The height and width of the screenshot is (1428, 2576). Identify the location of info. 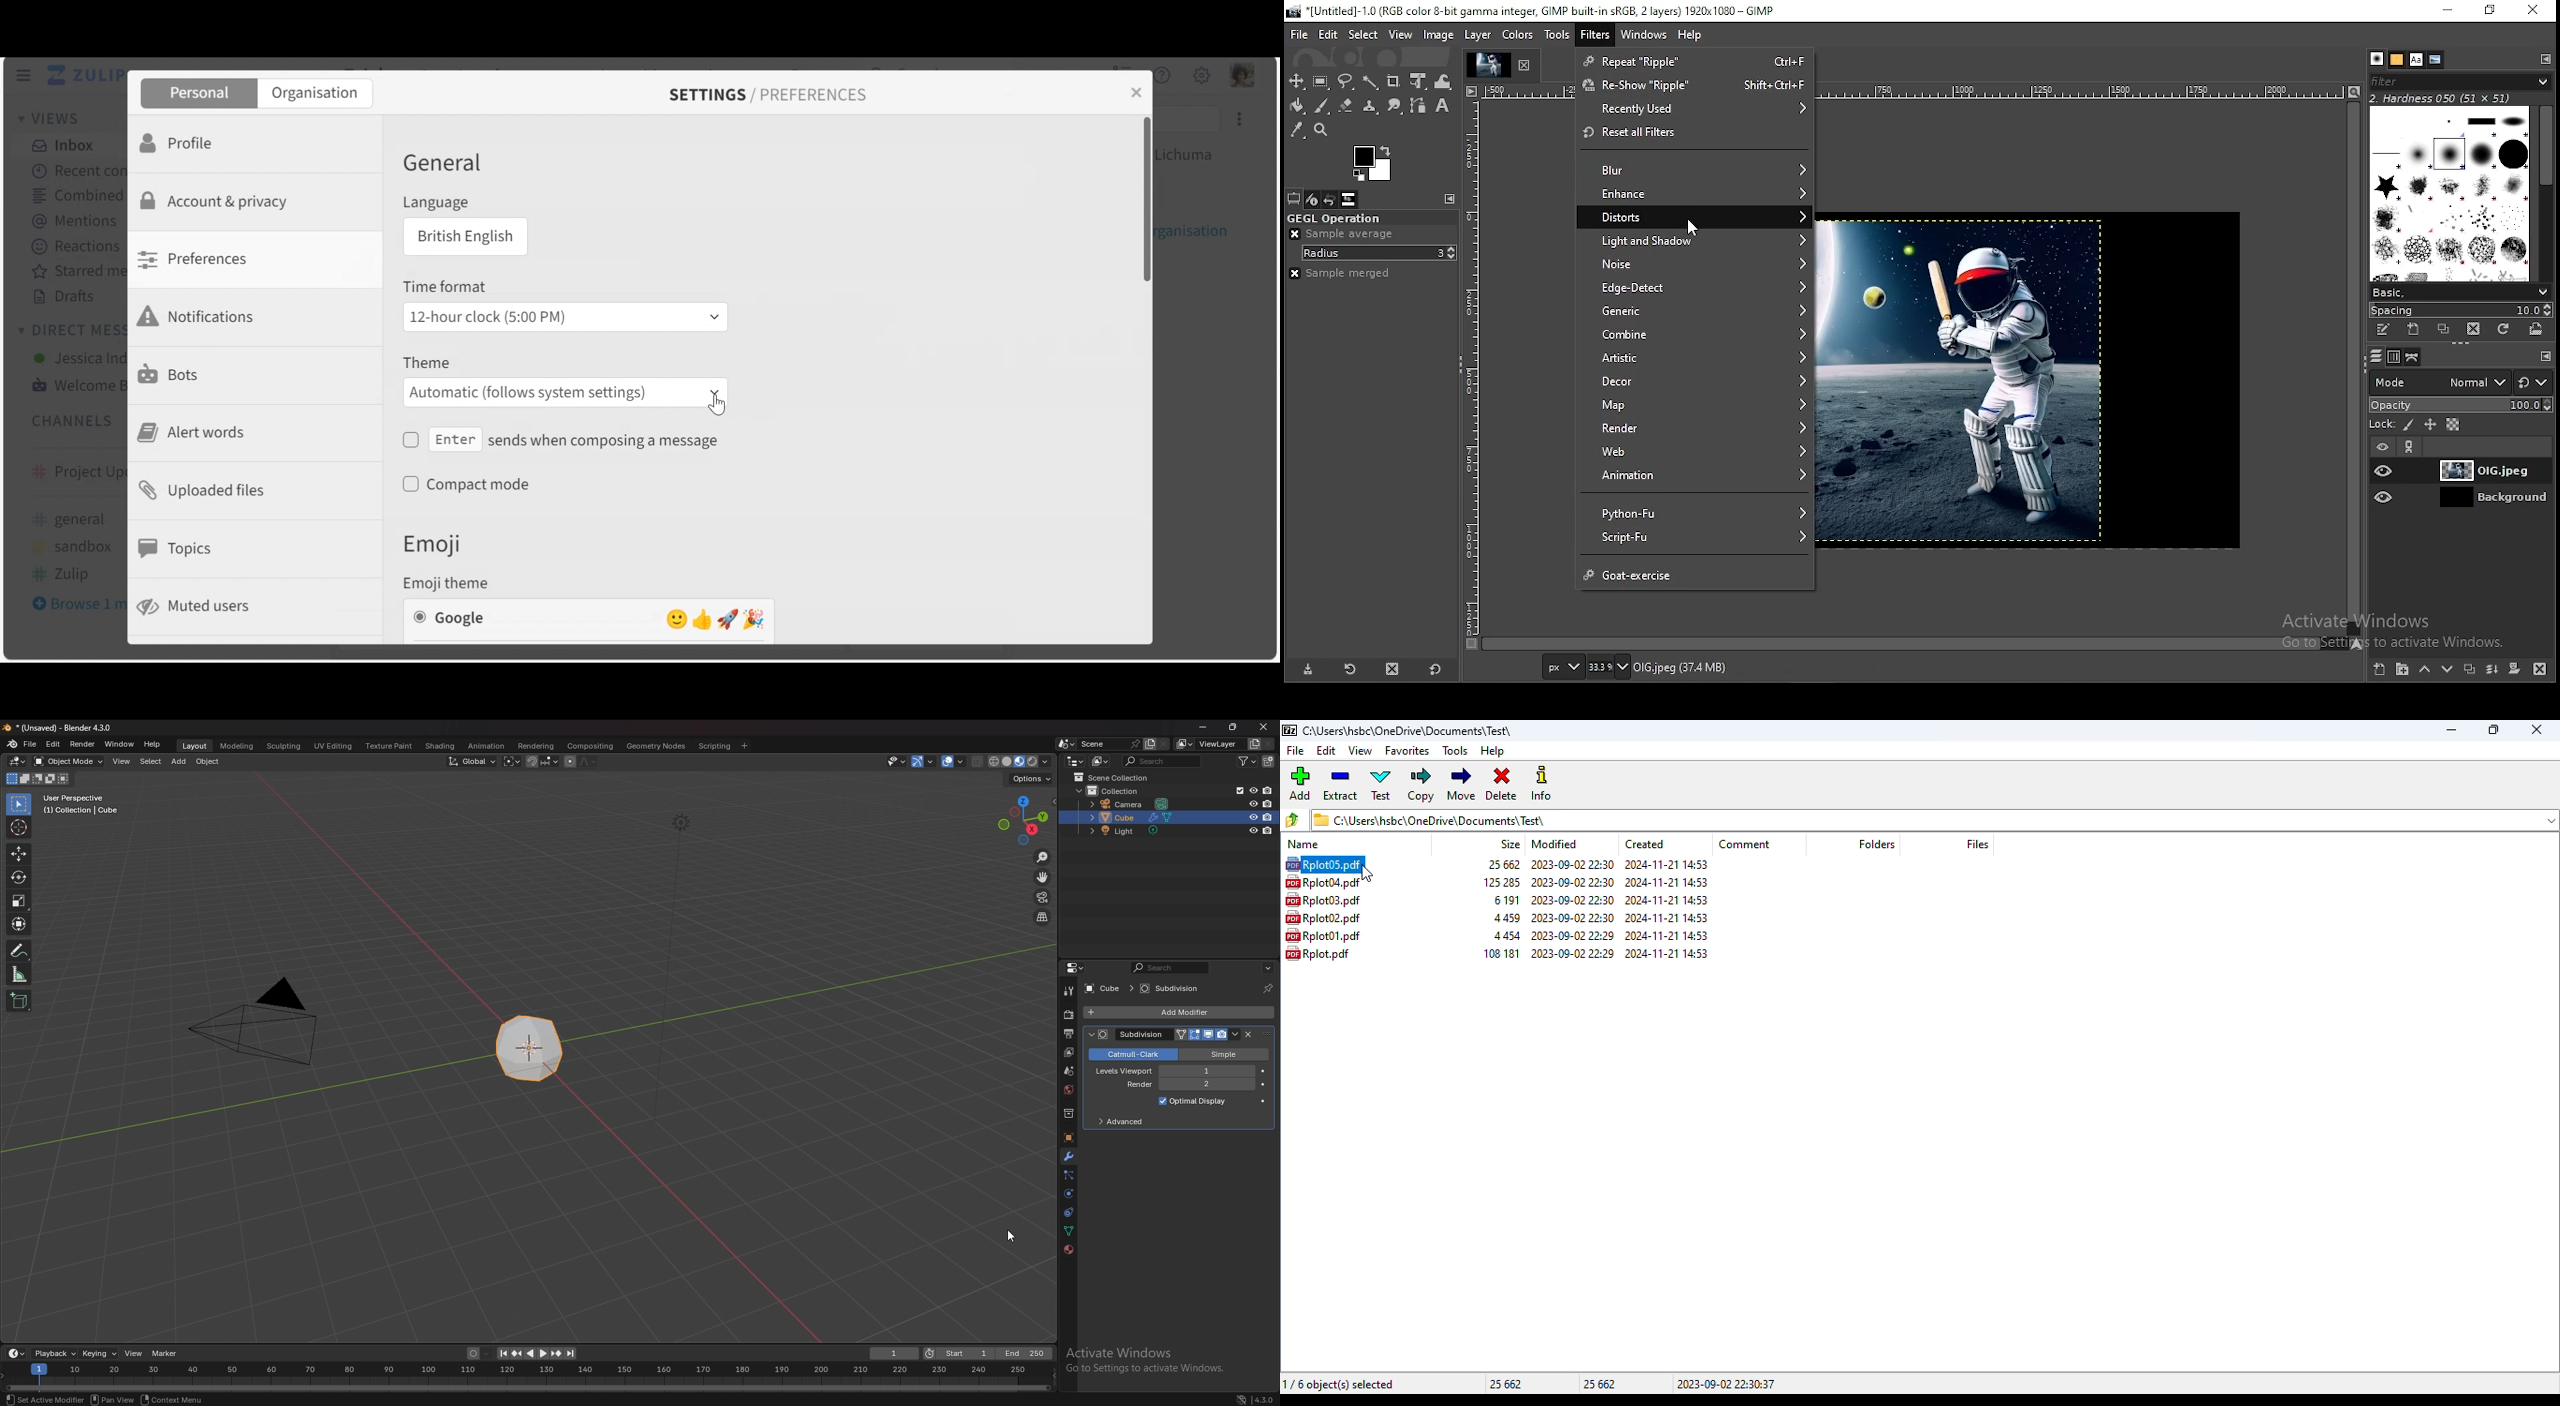
(1543, 784).